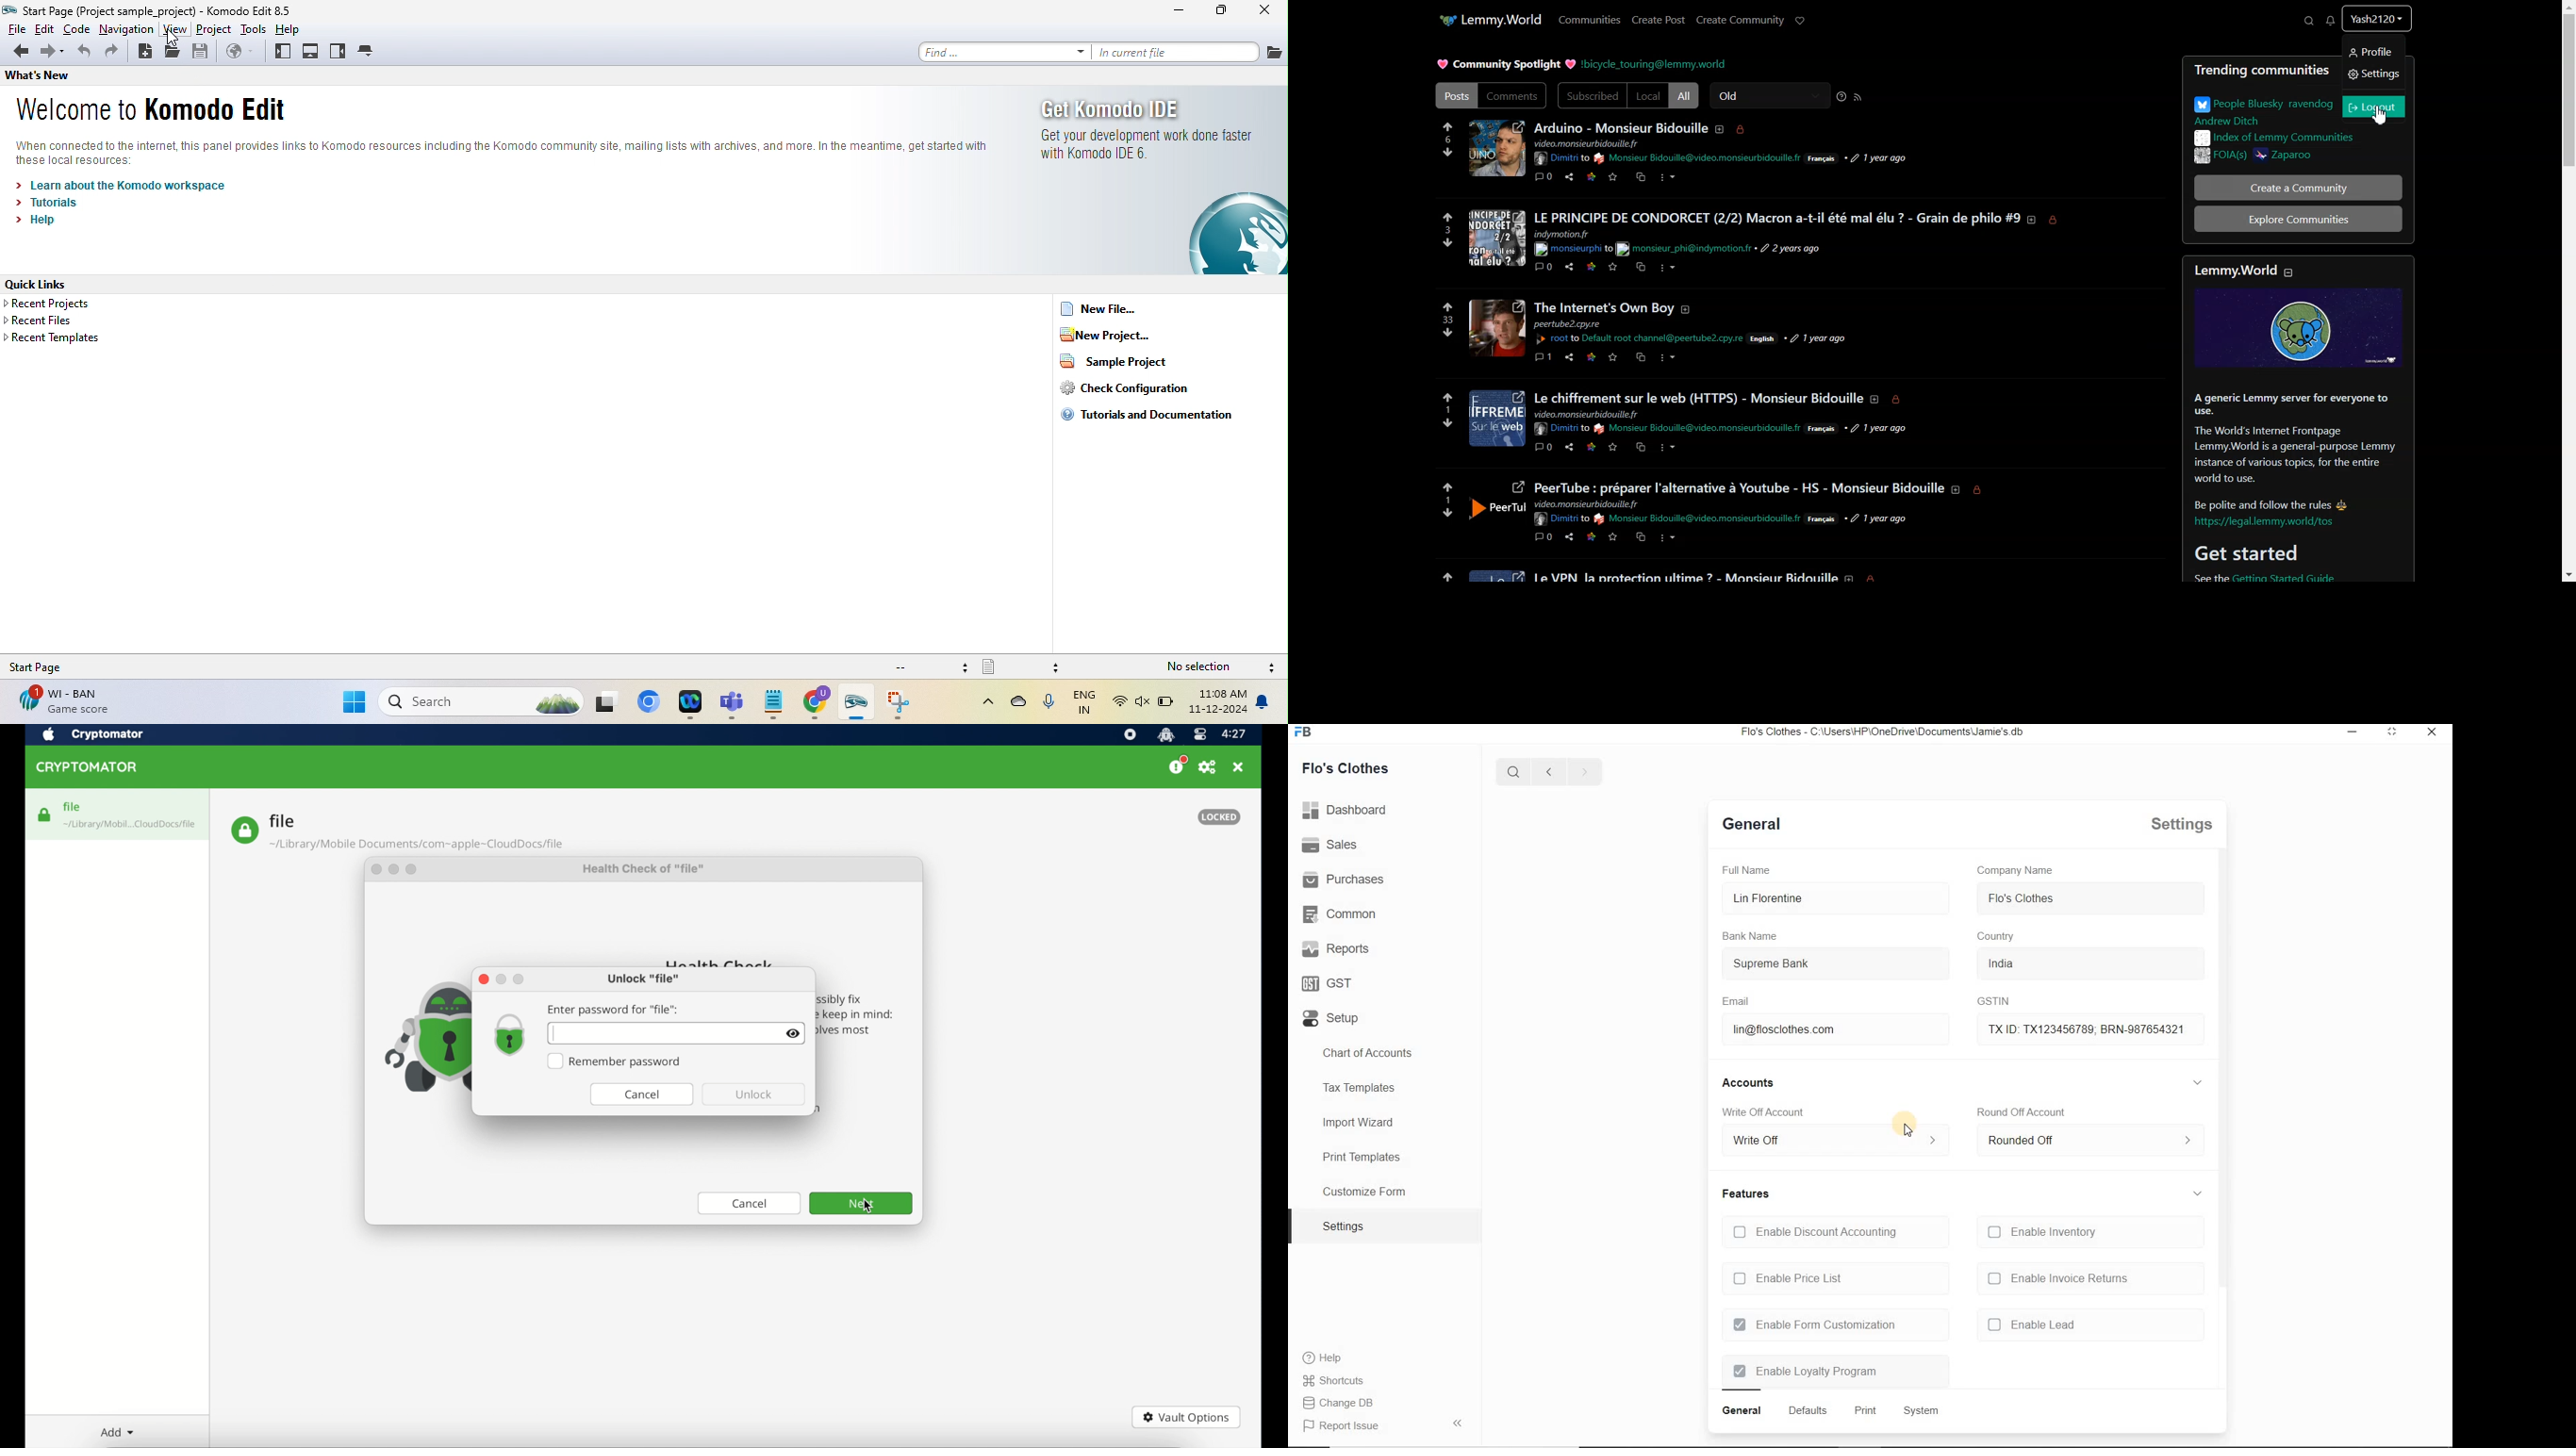 The width and height of the screenshot is (2576, 1456). Describe the element at coordinates (1741, 130) in the screenshot. I see `Locked` at that location.